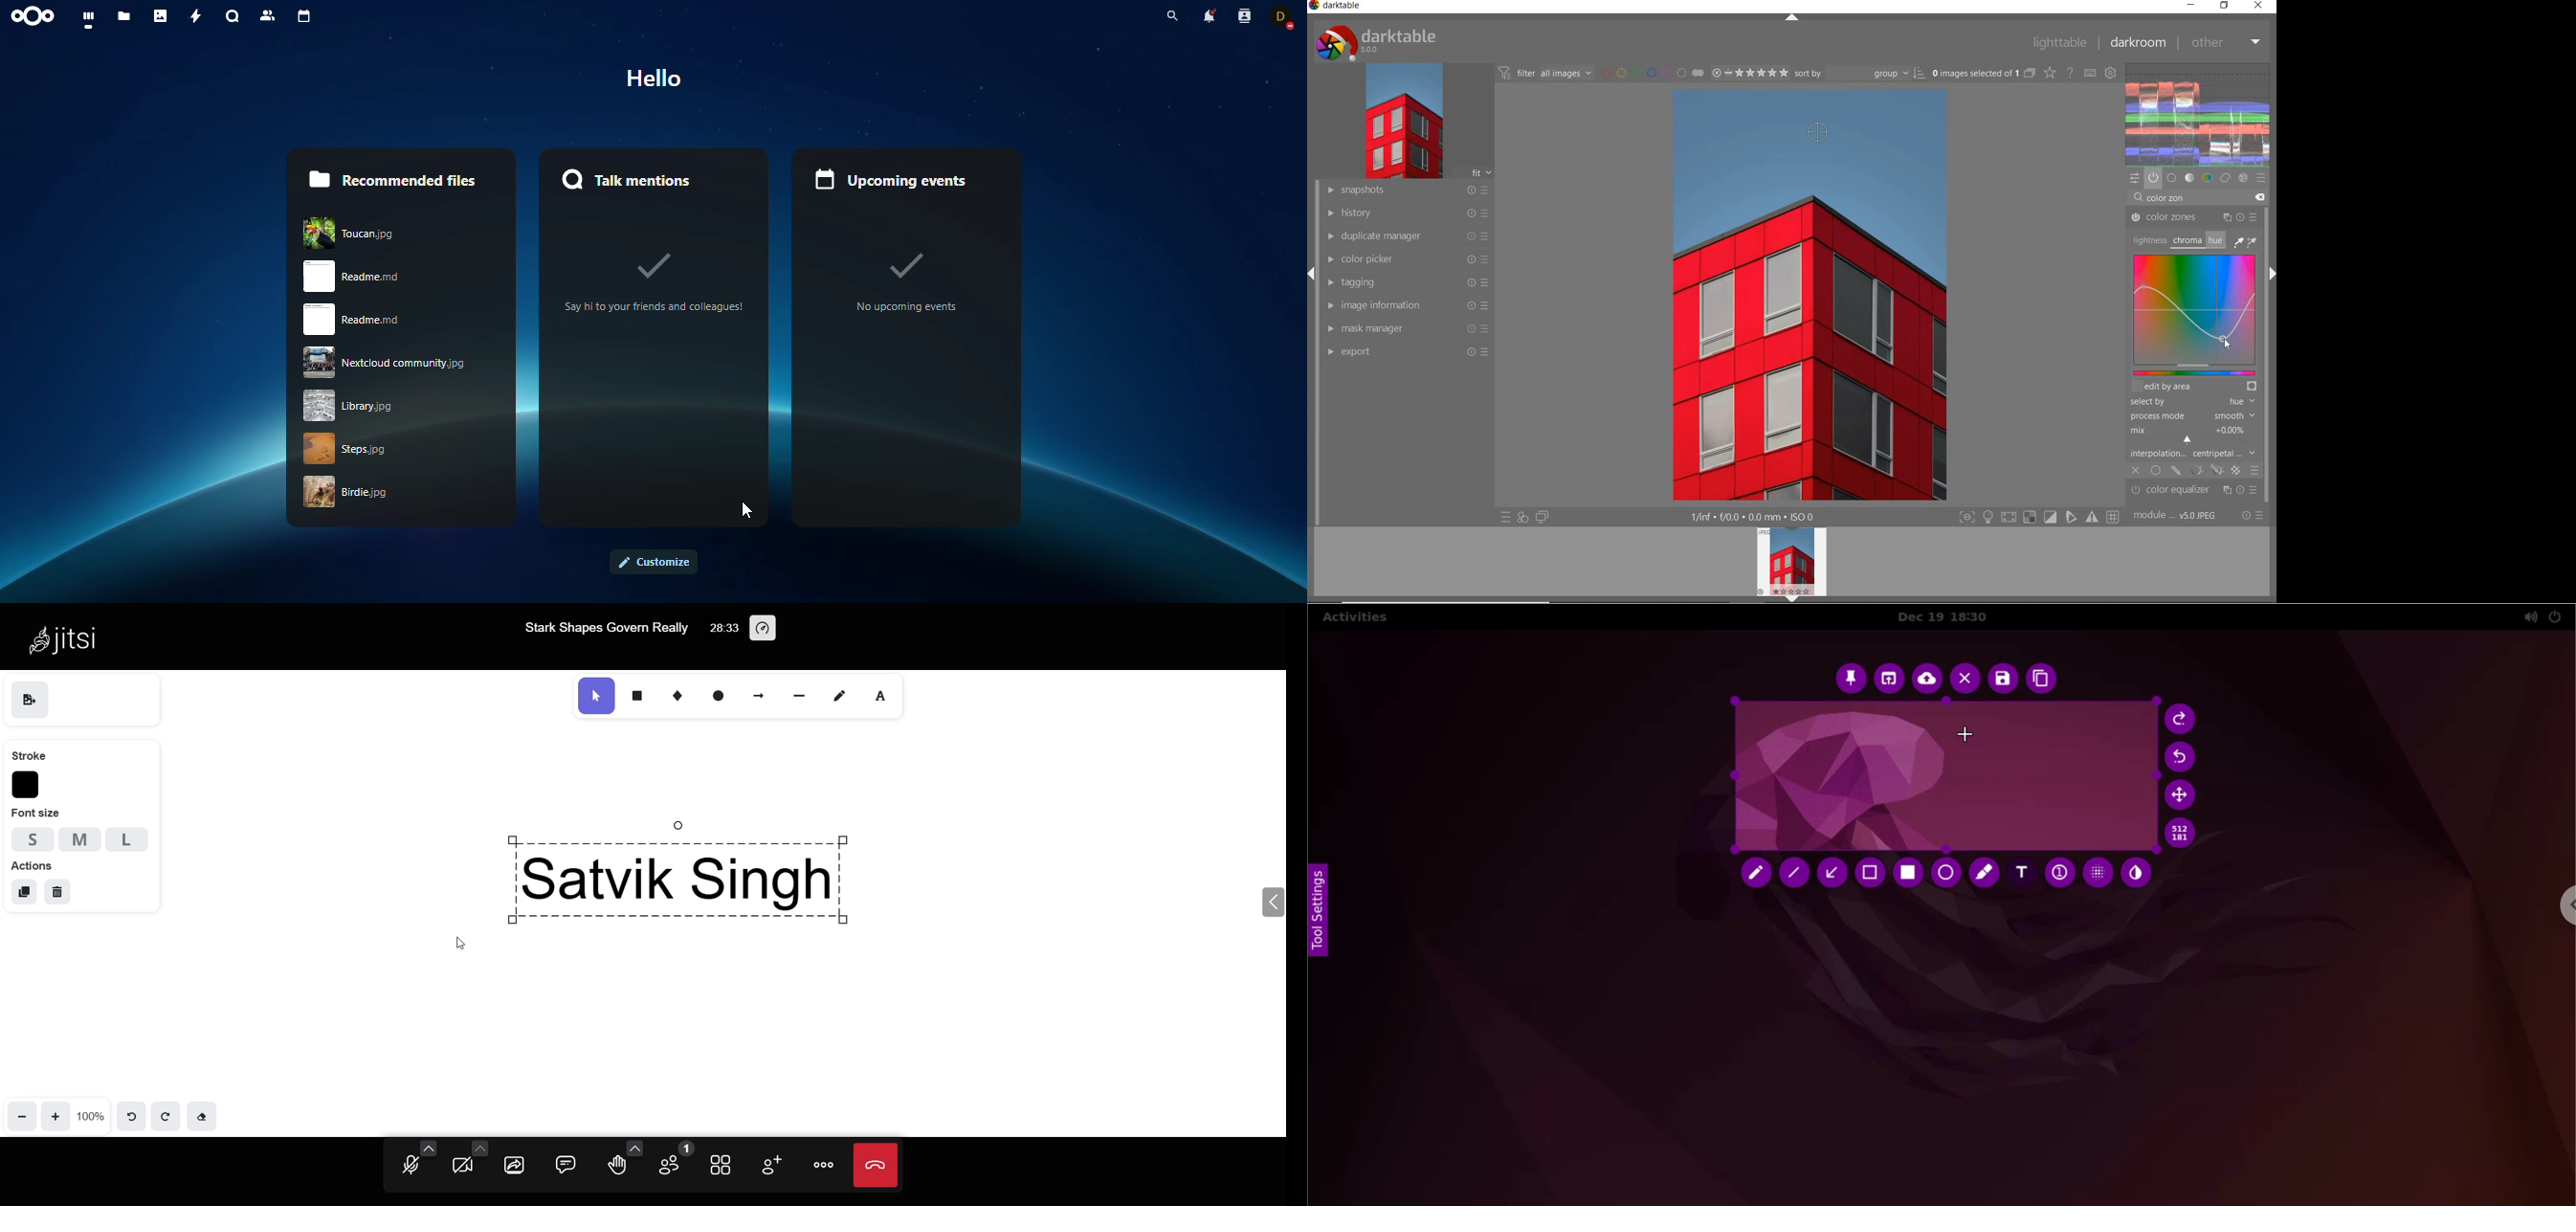  I want to click on files, so click(126, 18).